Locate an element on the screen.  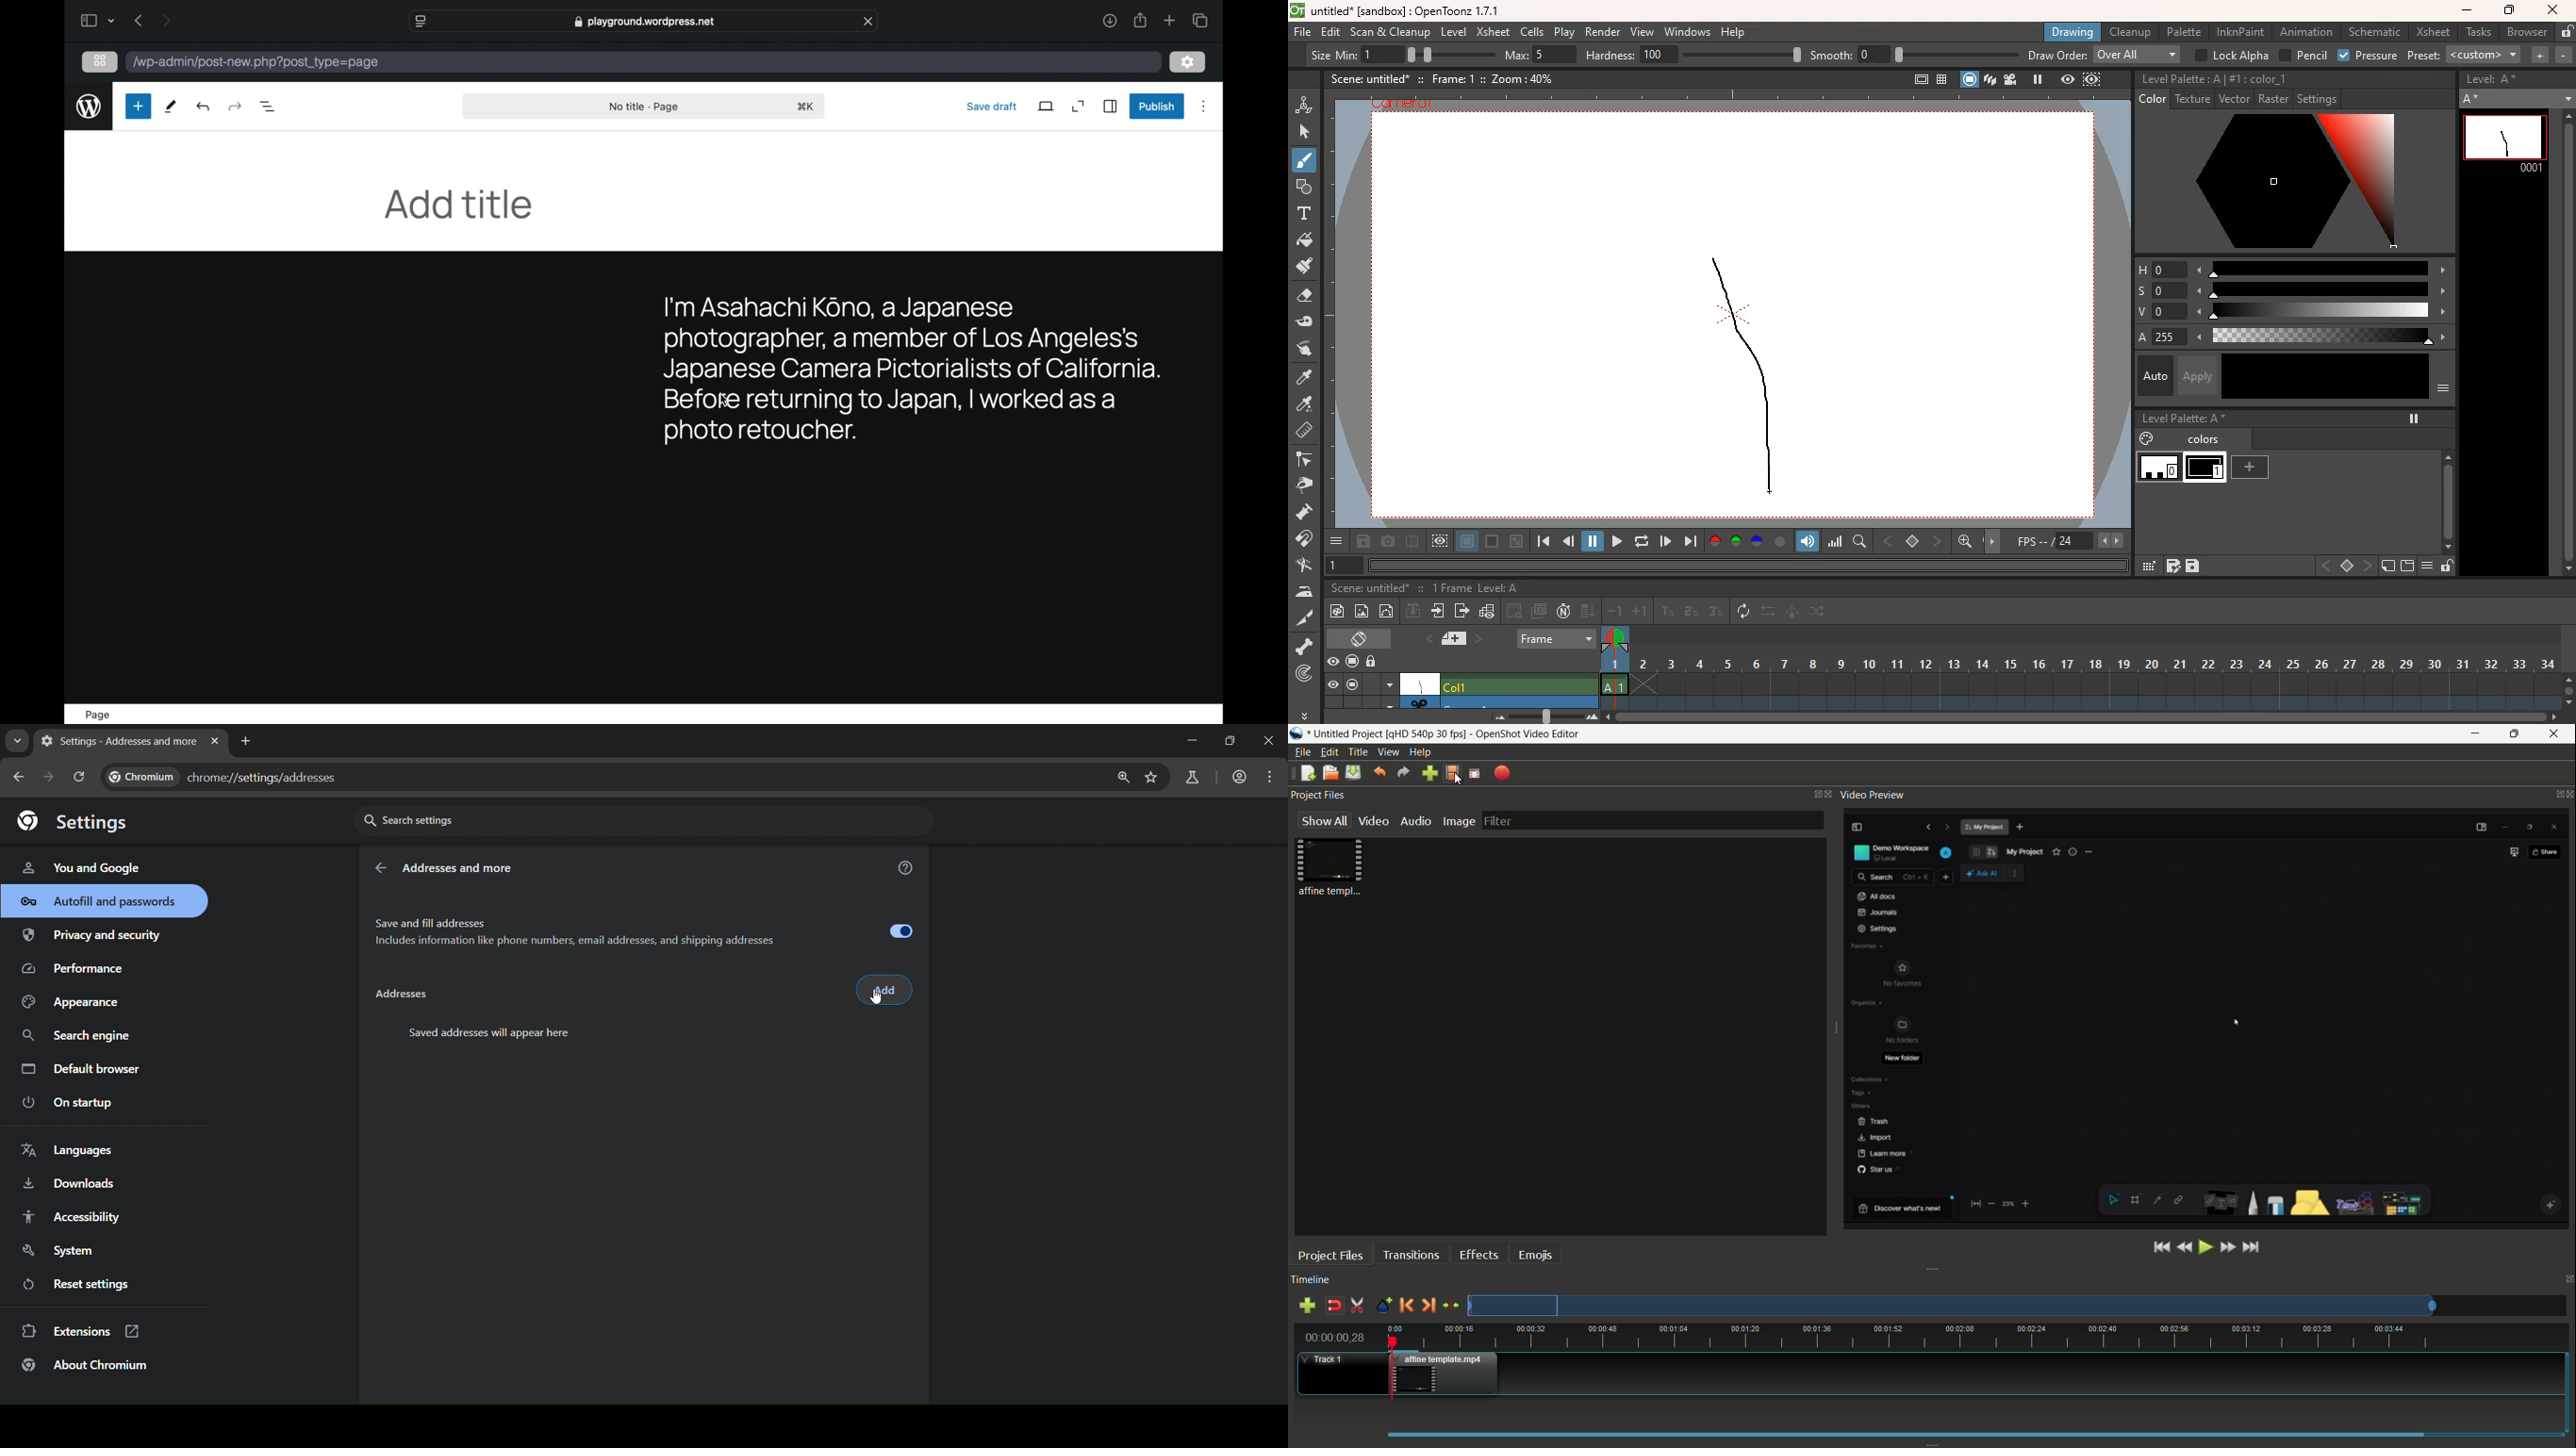
get help is located at coordinates (906, 870).